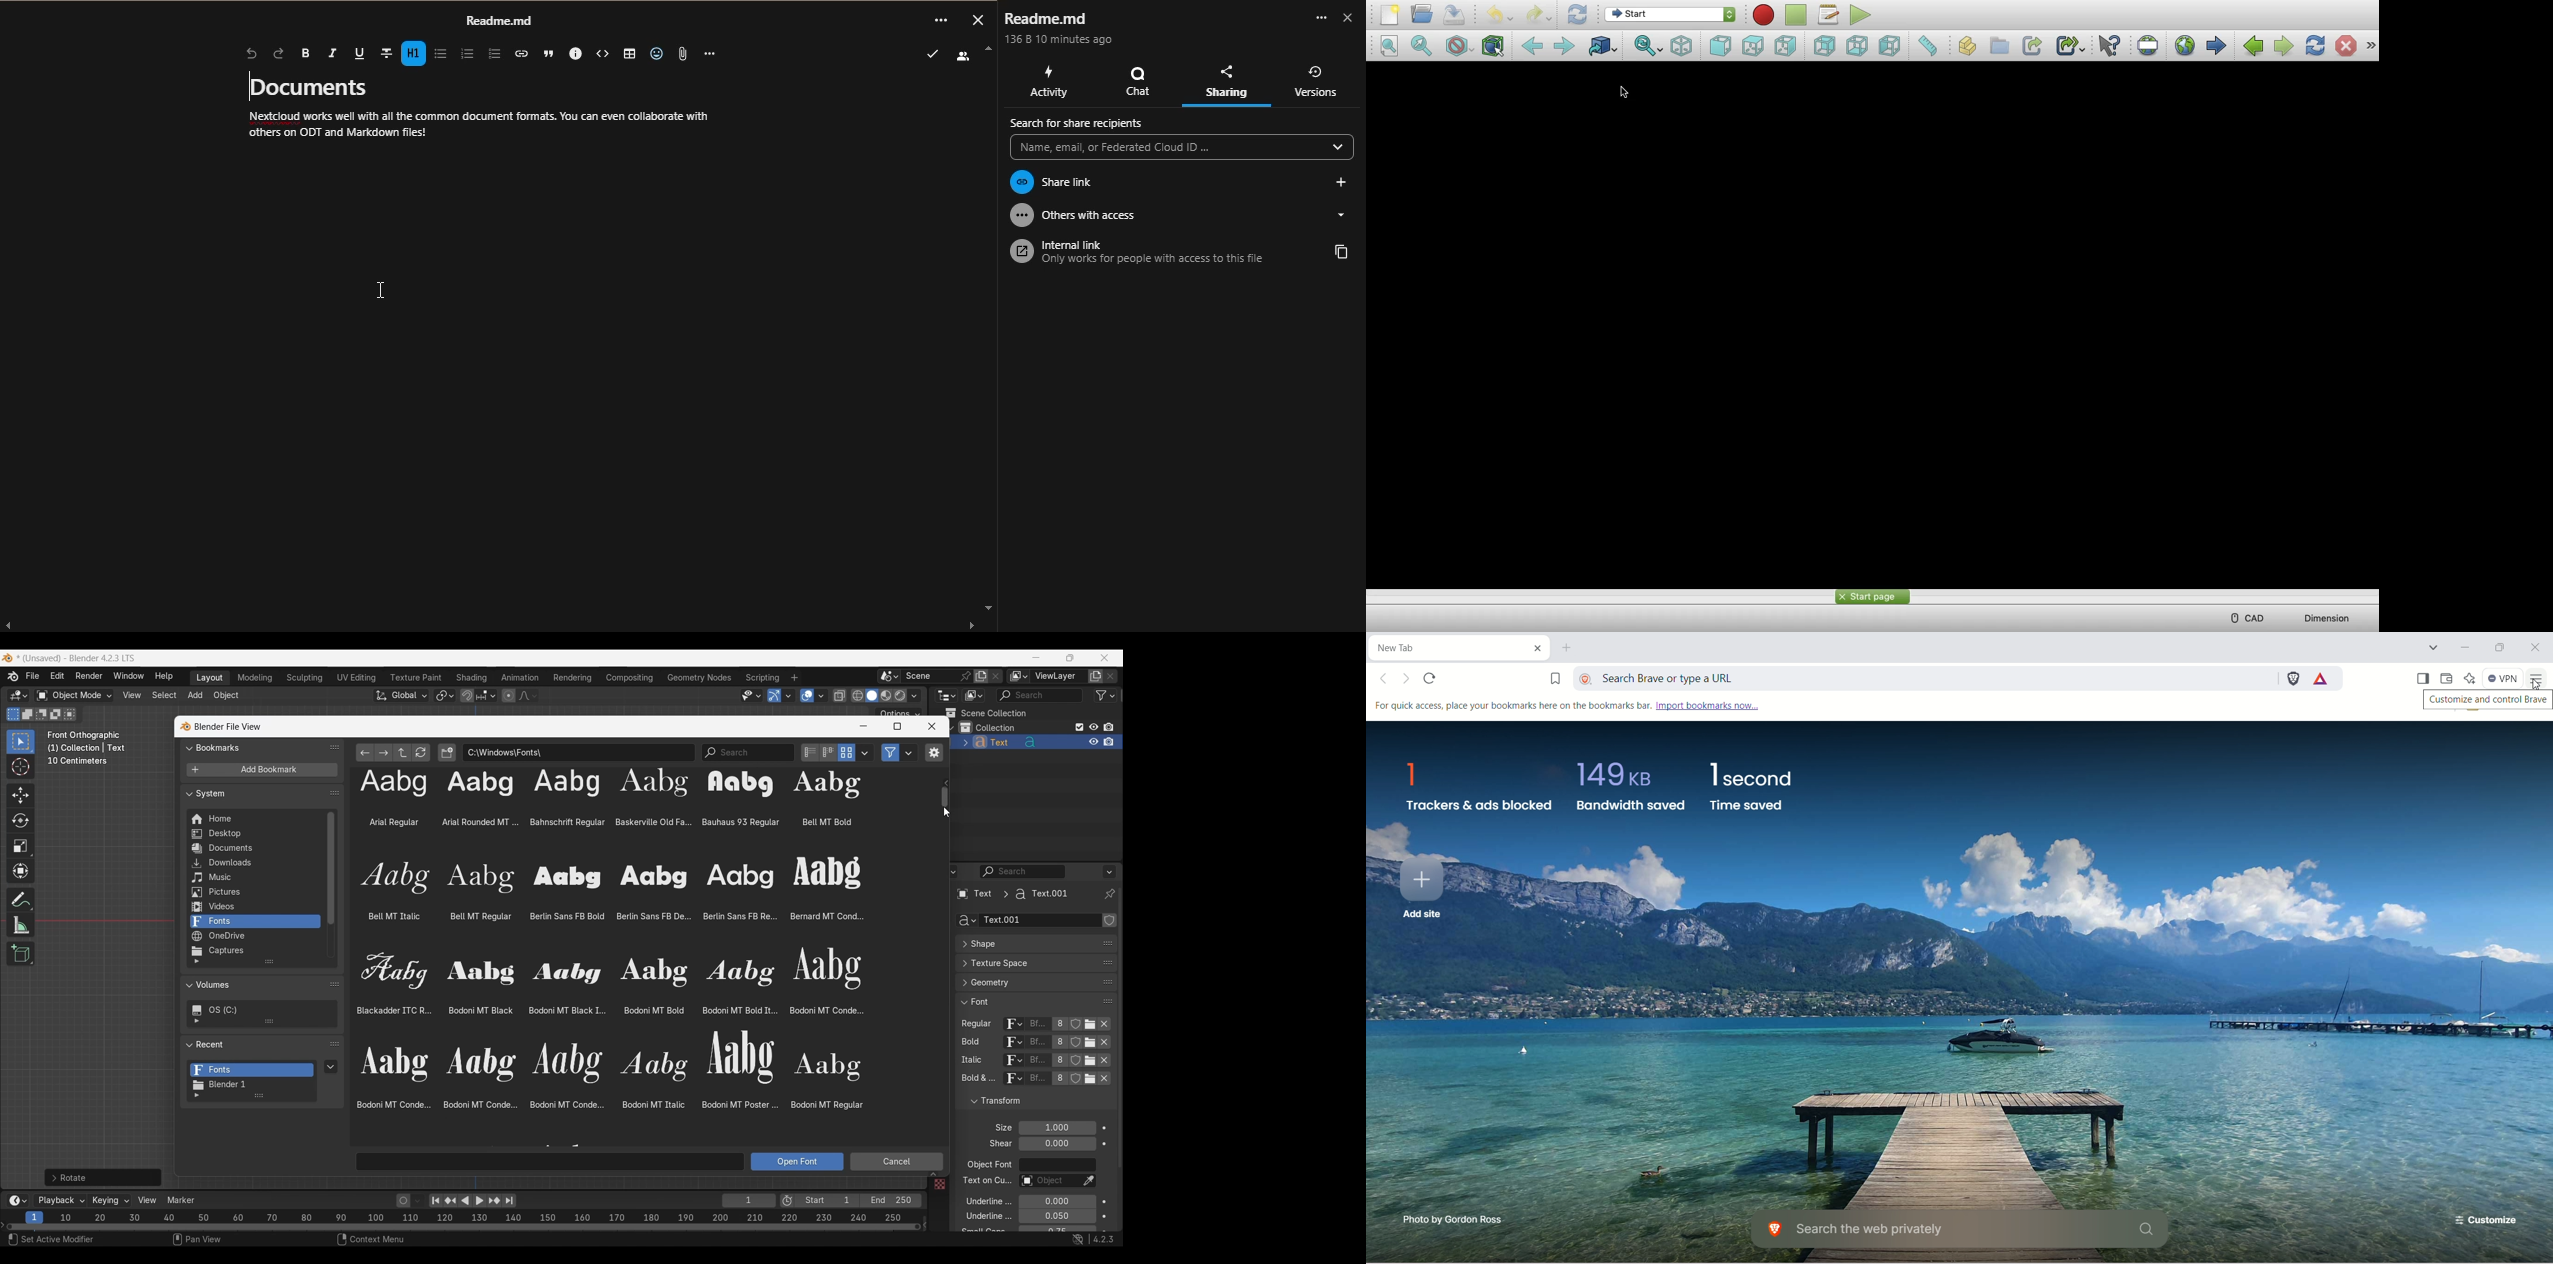 The width and height of the screenshot is (2576, 1288). Describe the element at coordinates (2070, 46) in the screenshot. I see `Make Sub Link` at that location.